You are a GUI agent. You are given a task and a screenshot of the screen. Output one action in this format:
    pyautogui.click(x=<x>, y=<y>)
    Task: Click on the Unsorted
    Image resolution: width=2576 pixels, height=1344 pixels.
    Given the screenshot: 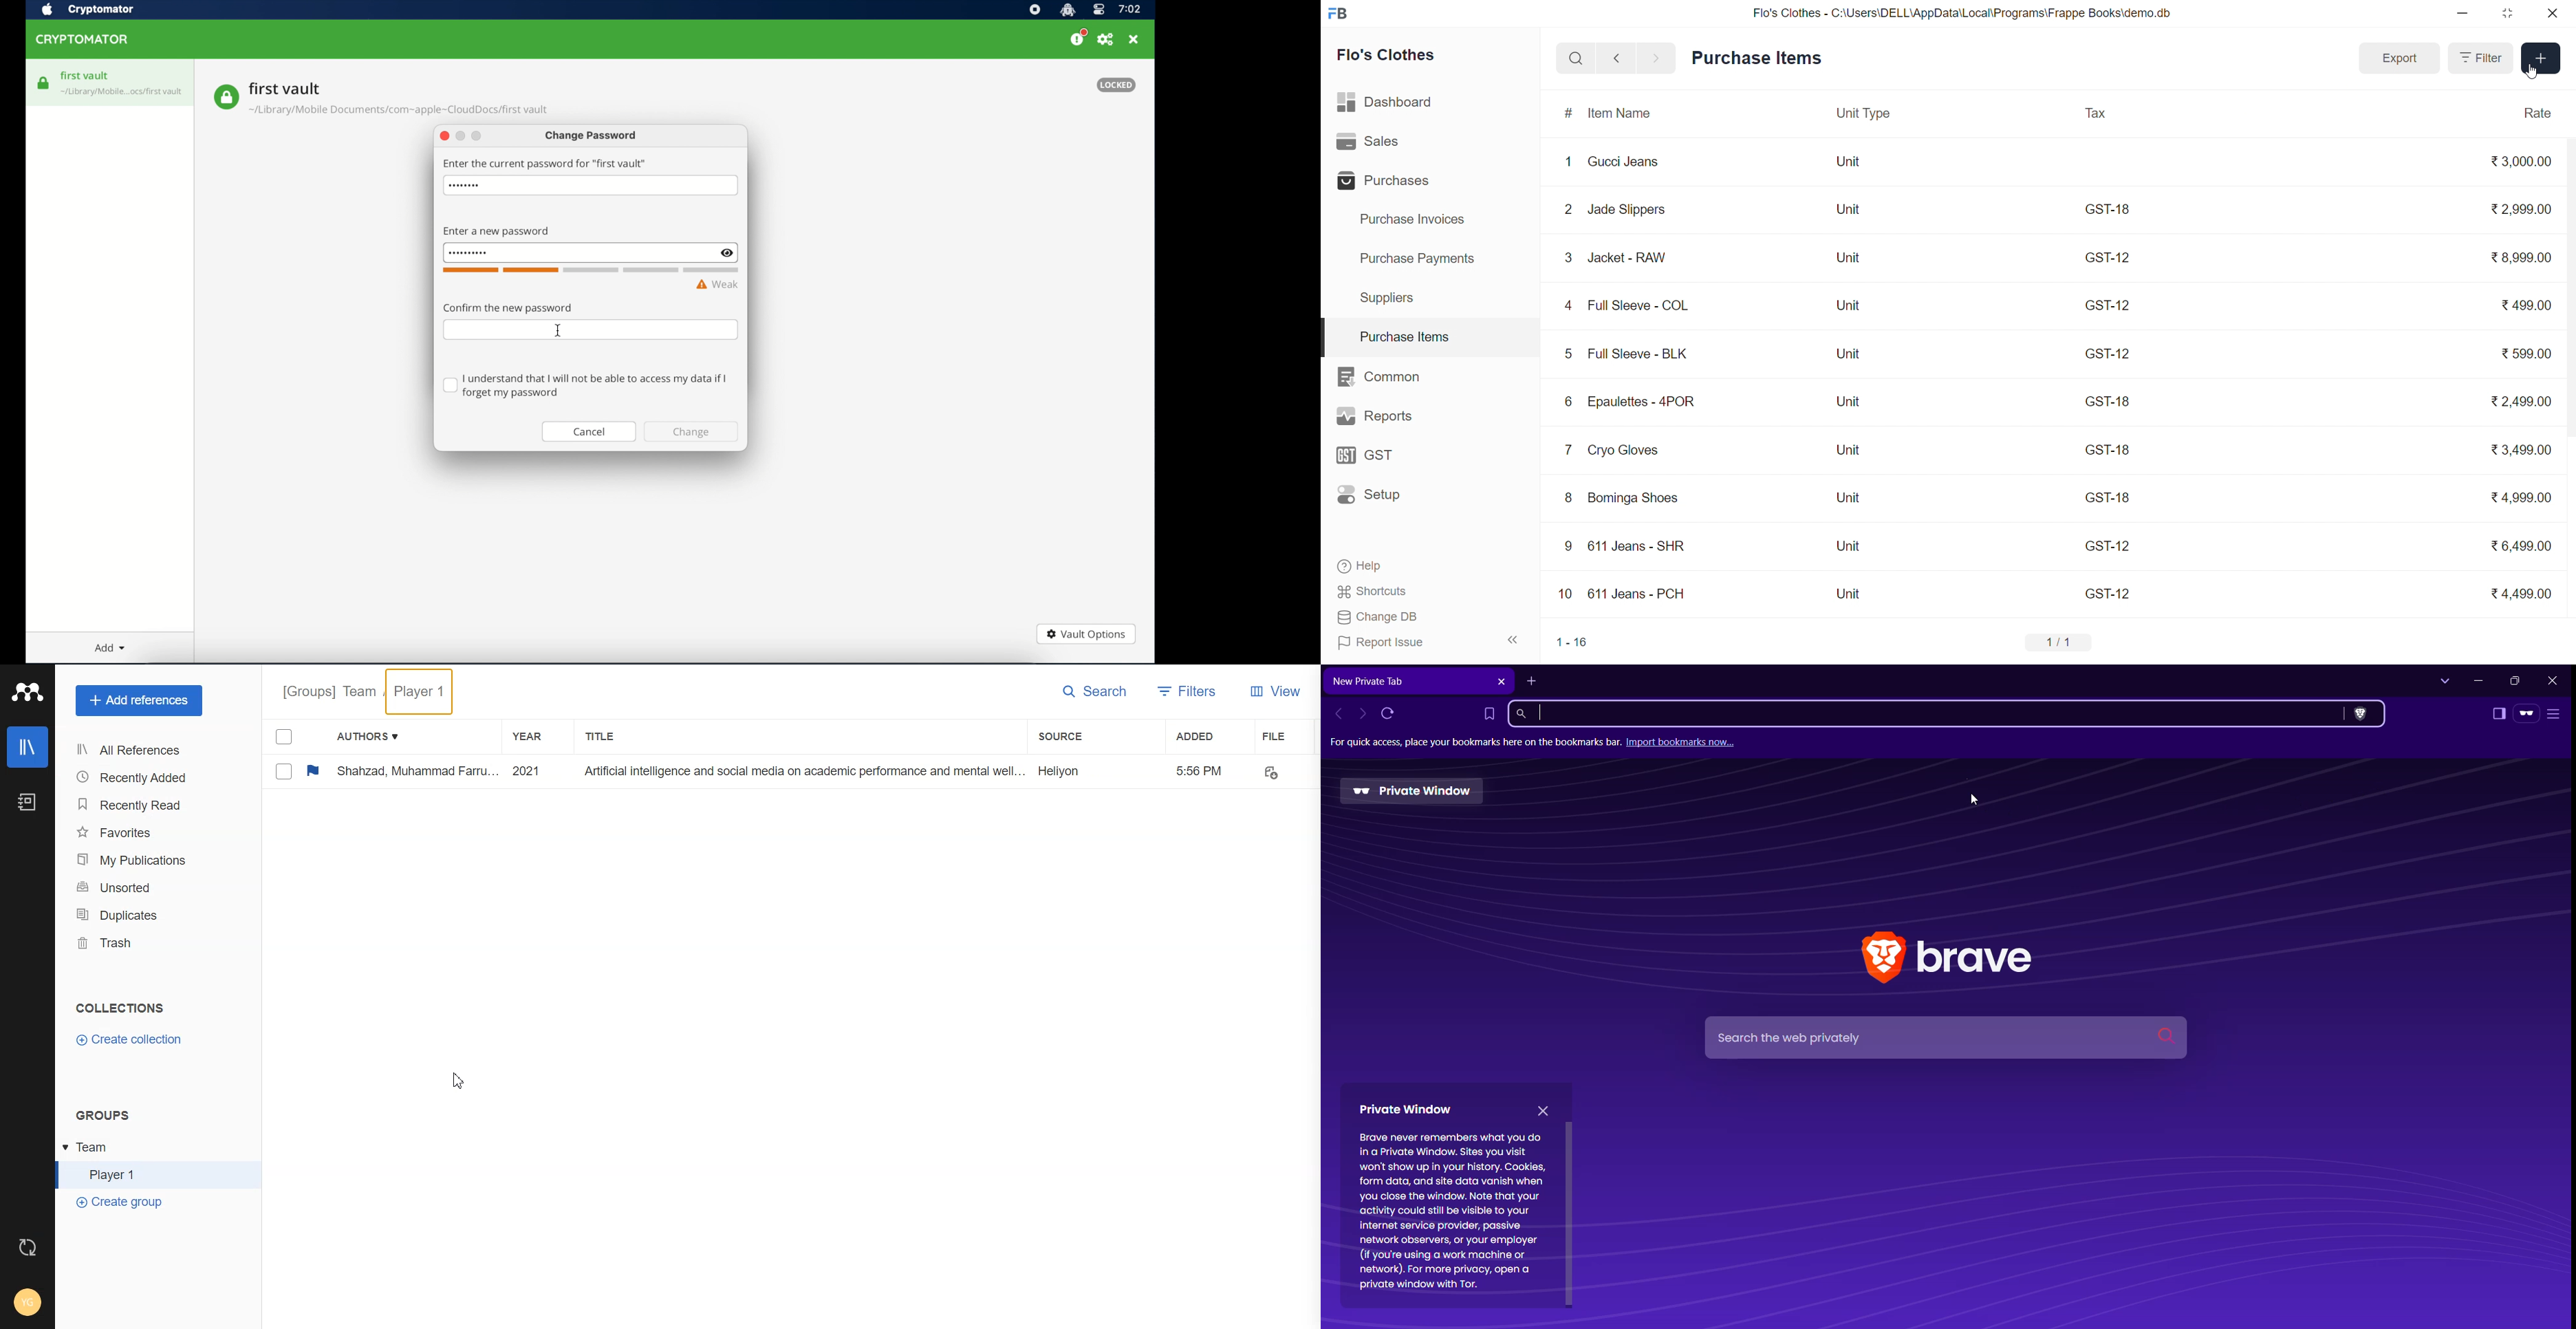 What is the action you would take?
    pyautogui.click(x=140, y=887)
    